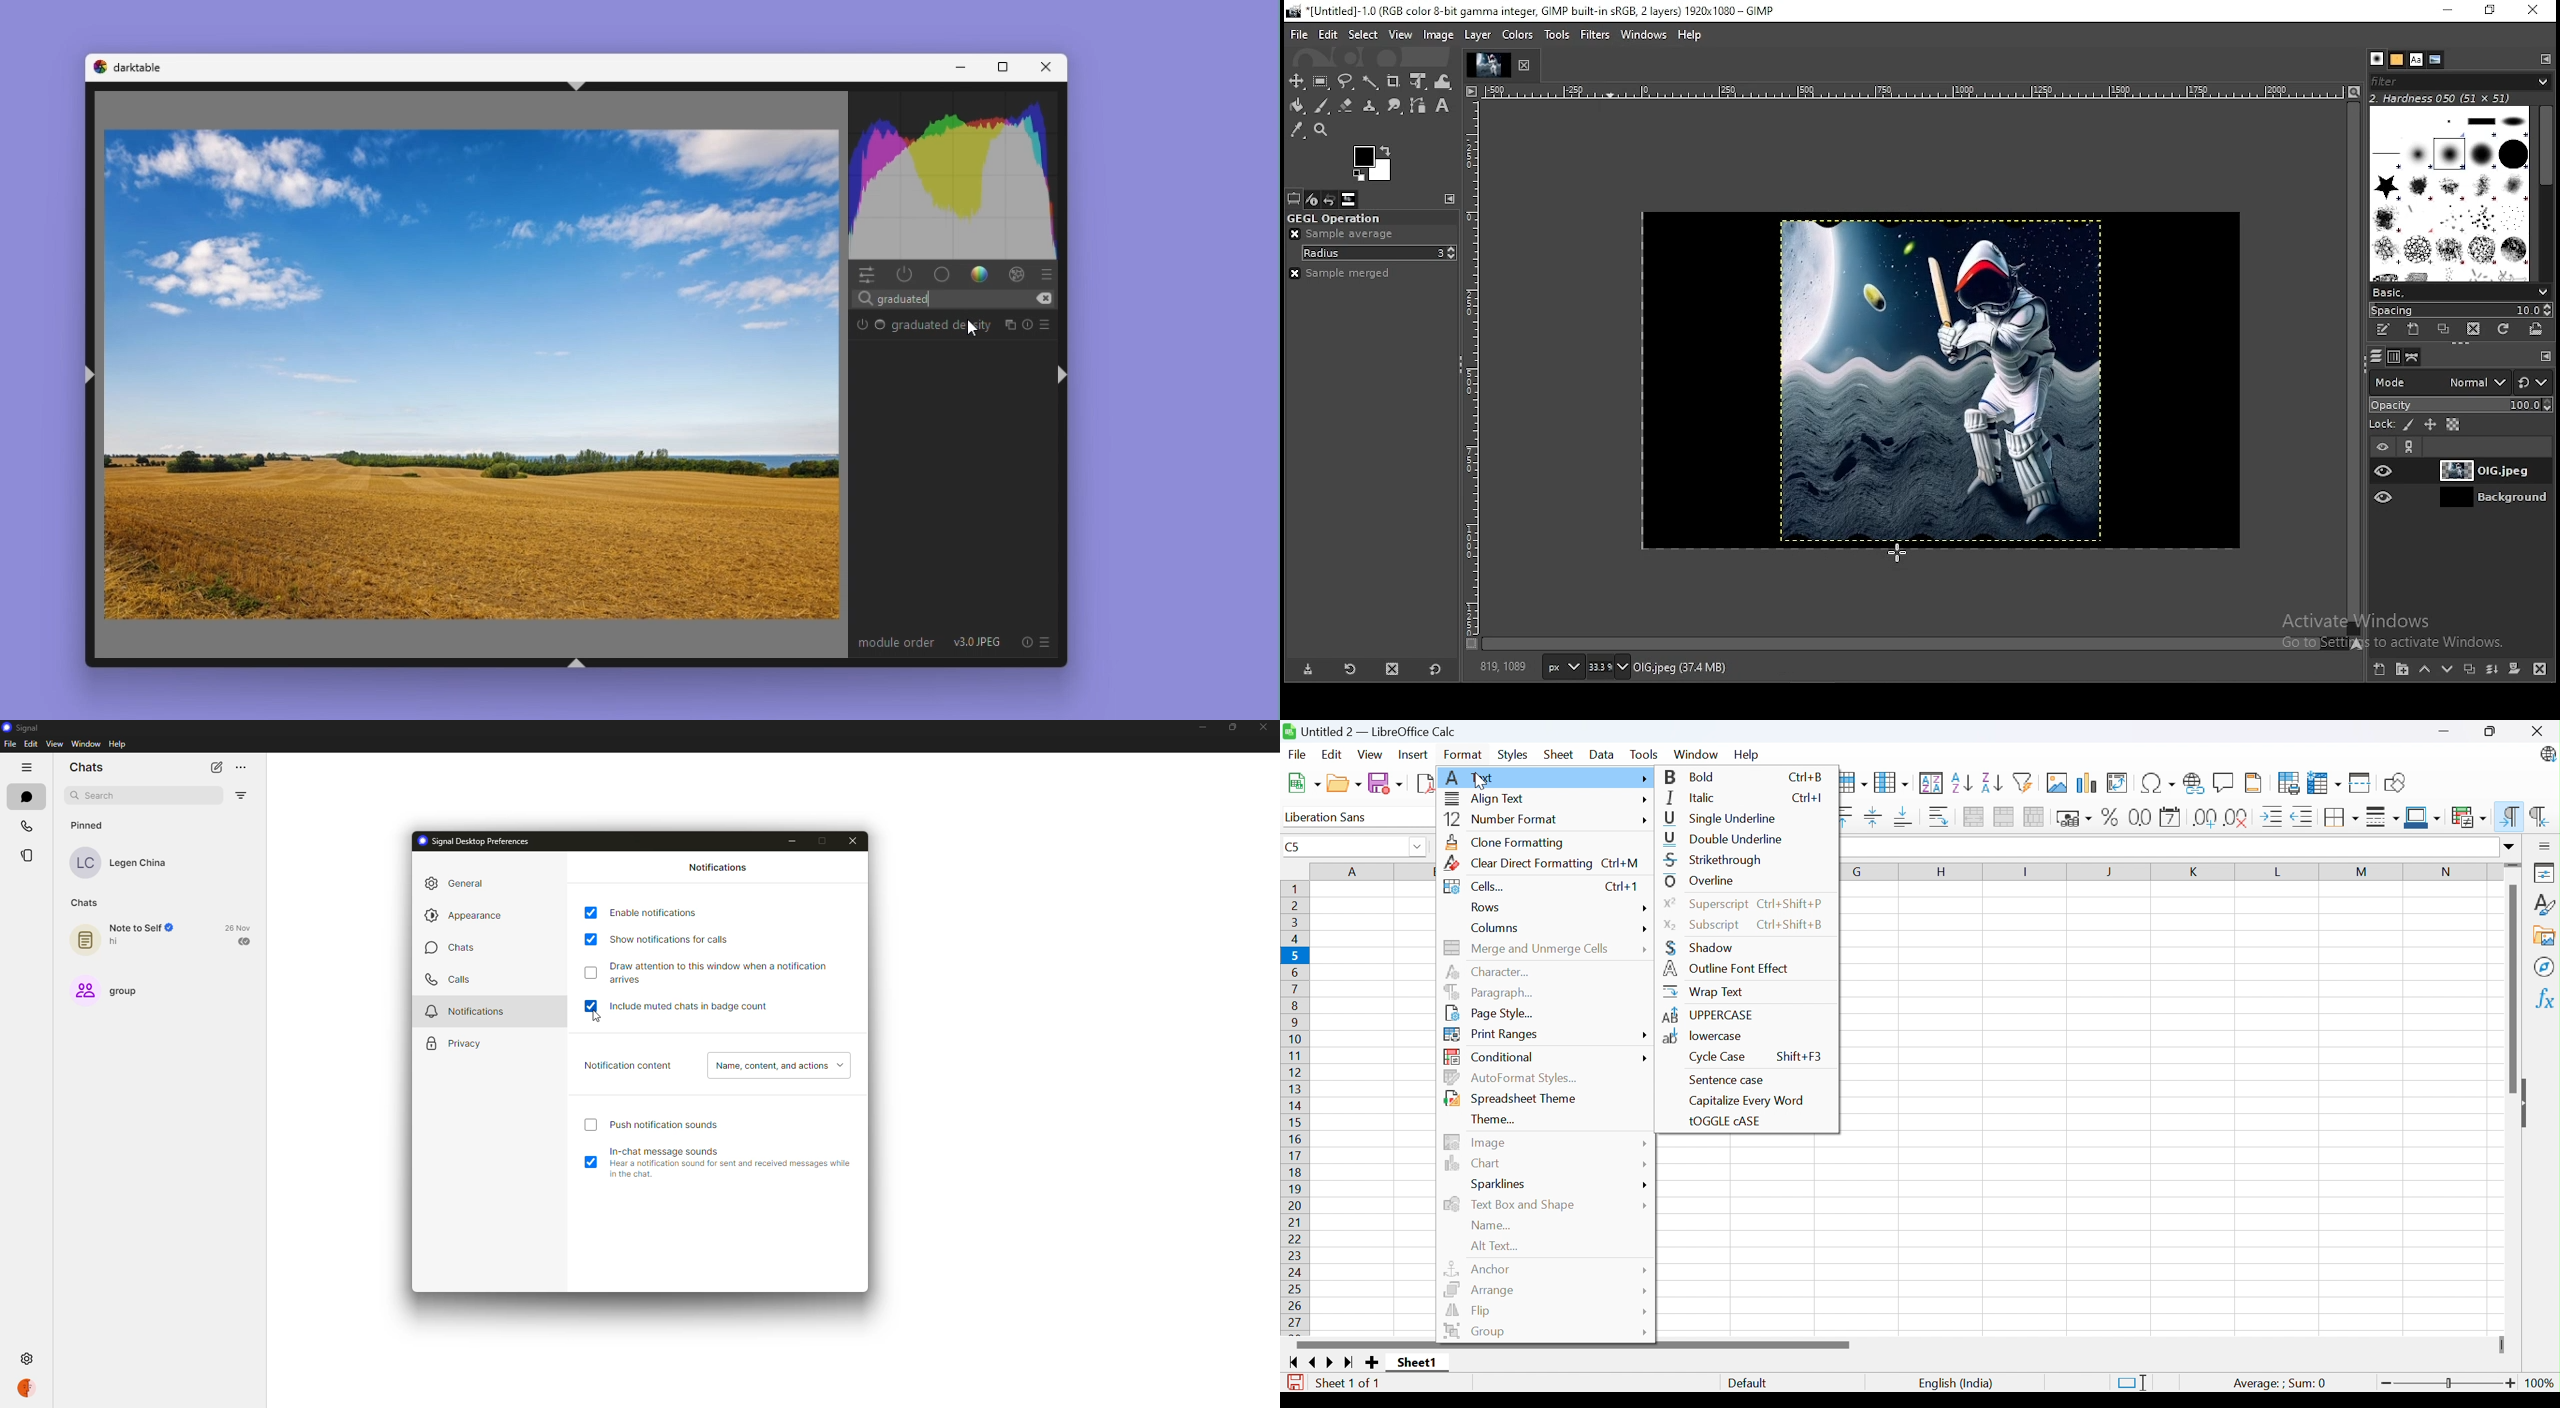  What do you see at coordinates (941, 274) in the screenshot?
I see `base` at bounding box center [941, 274].